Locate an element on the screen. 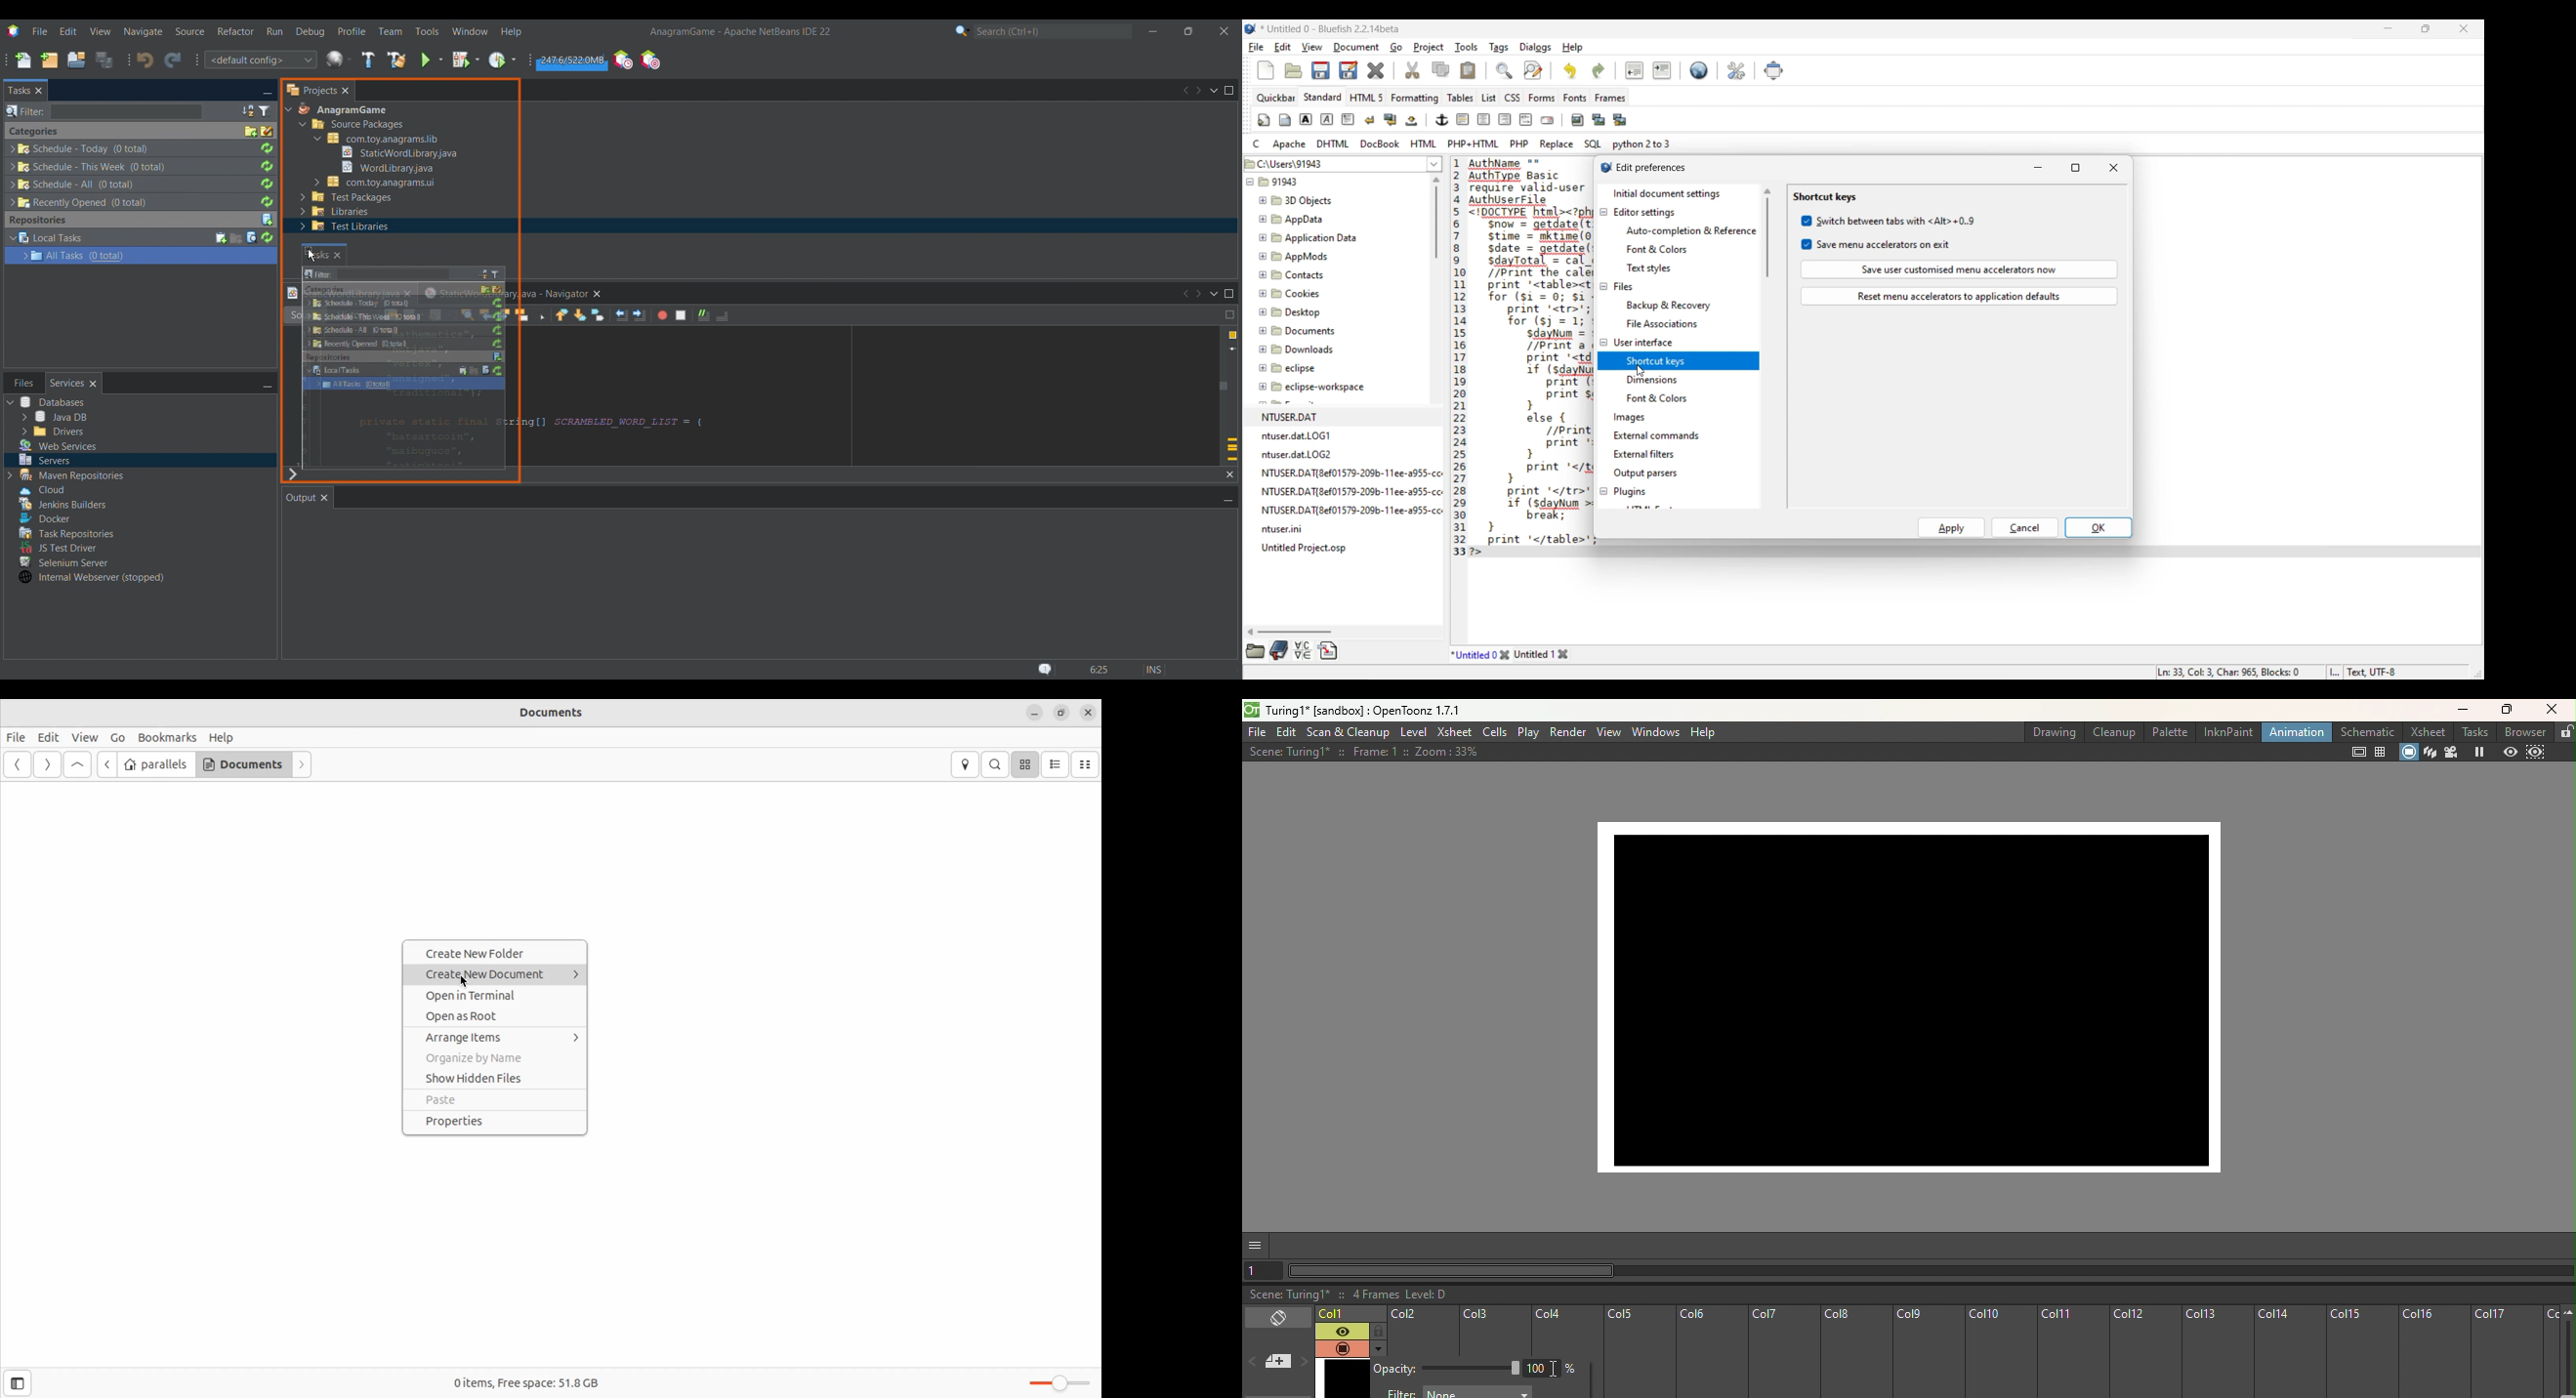 Image resolution: width=2576 pixels, height=1400 pixels. Undo is located at coordinates (1570, 71).